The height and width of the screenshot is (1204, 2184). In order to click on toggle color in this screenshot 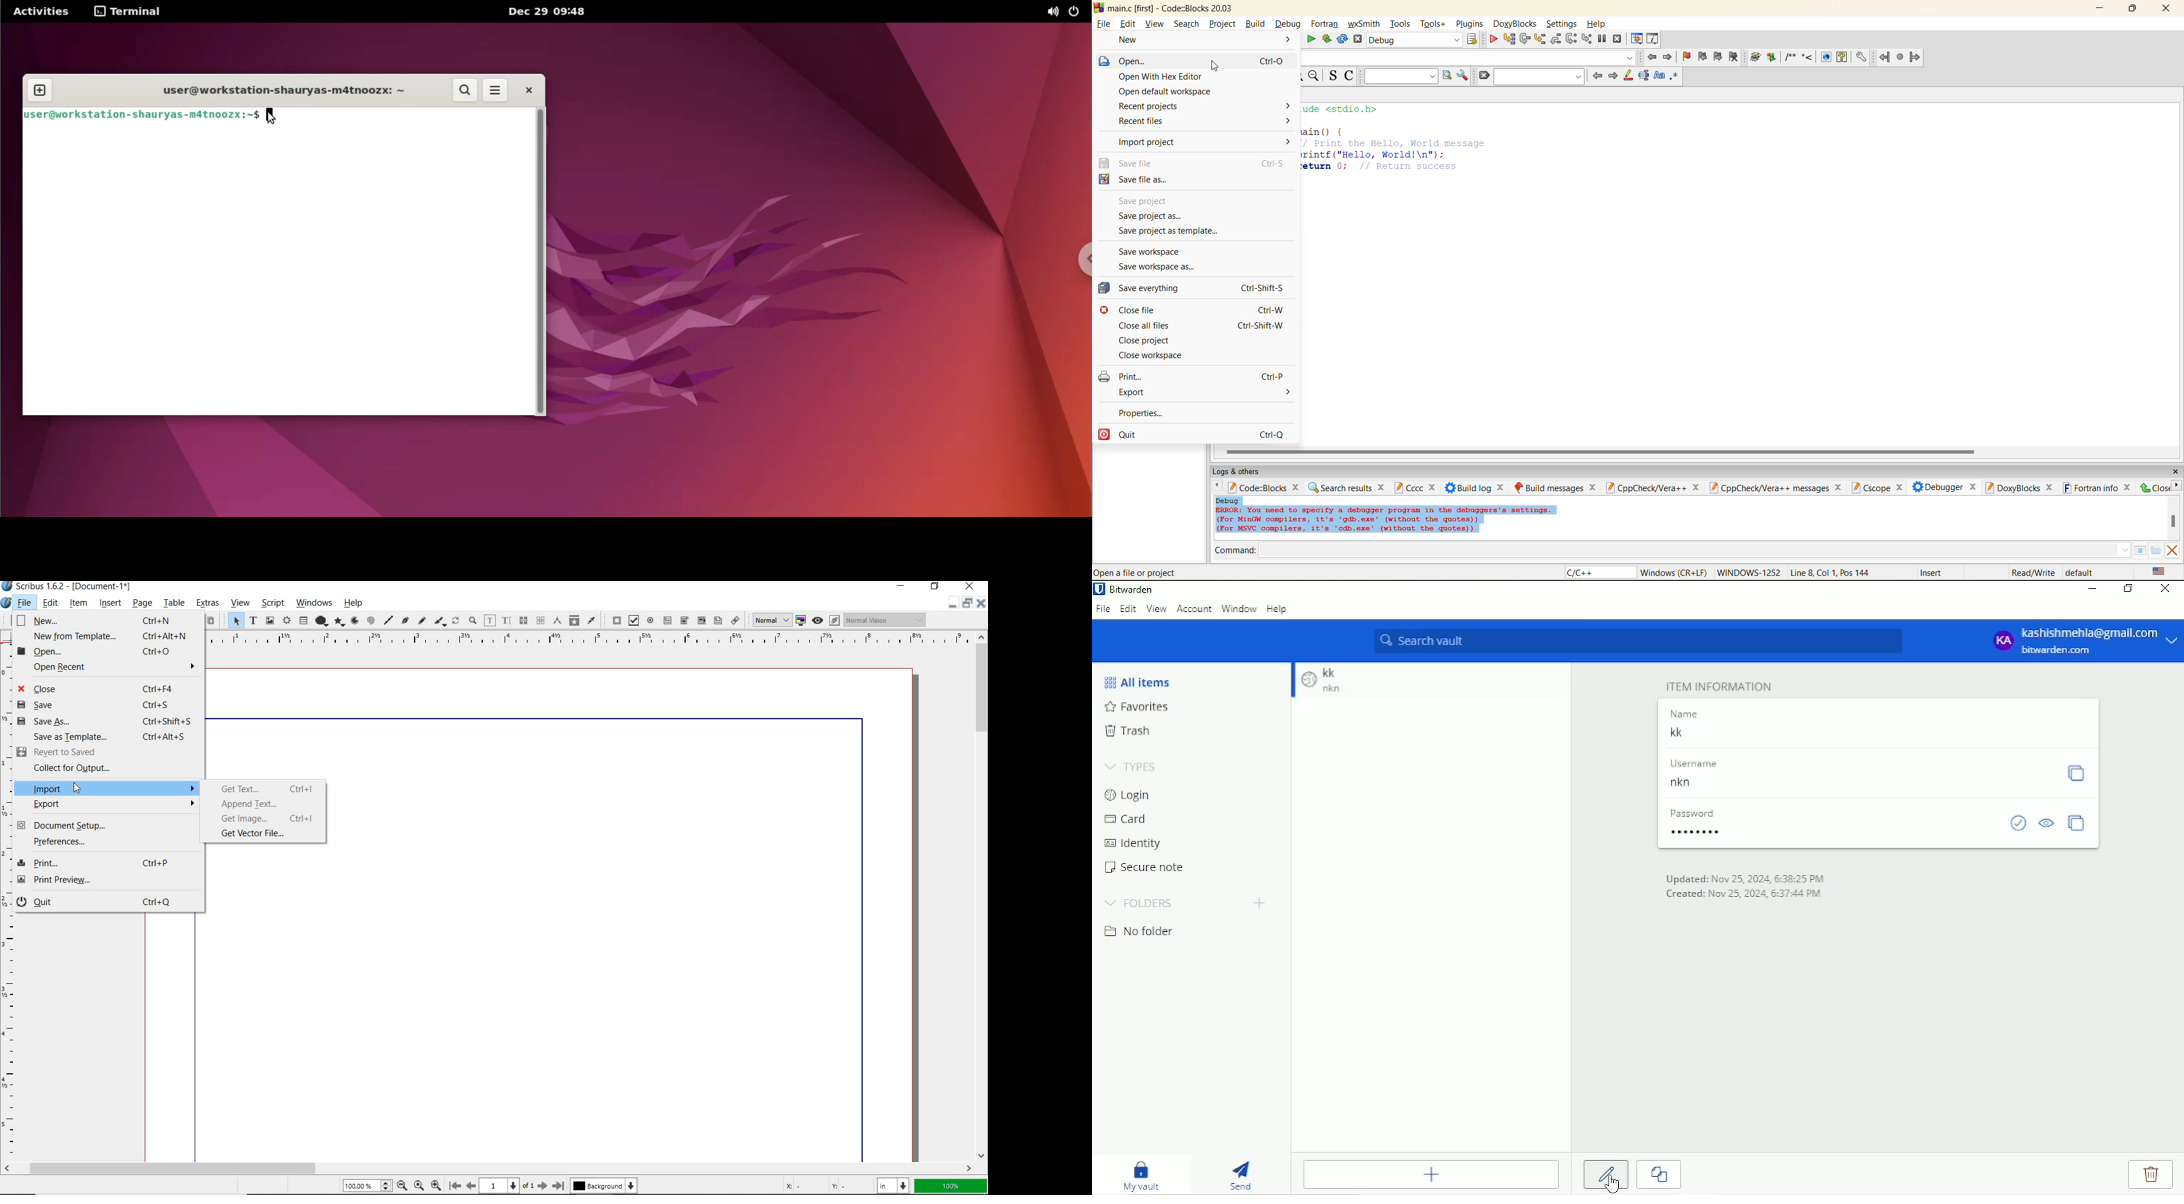, I will do `click(802, 620)`.